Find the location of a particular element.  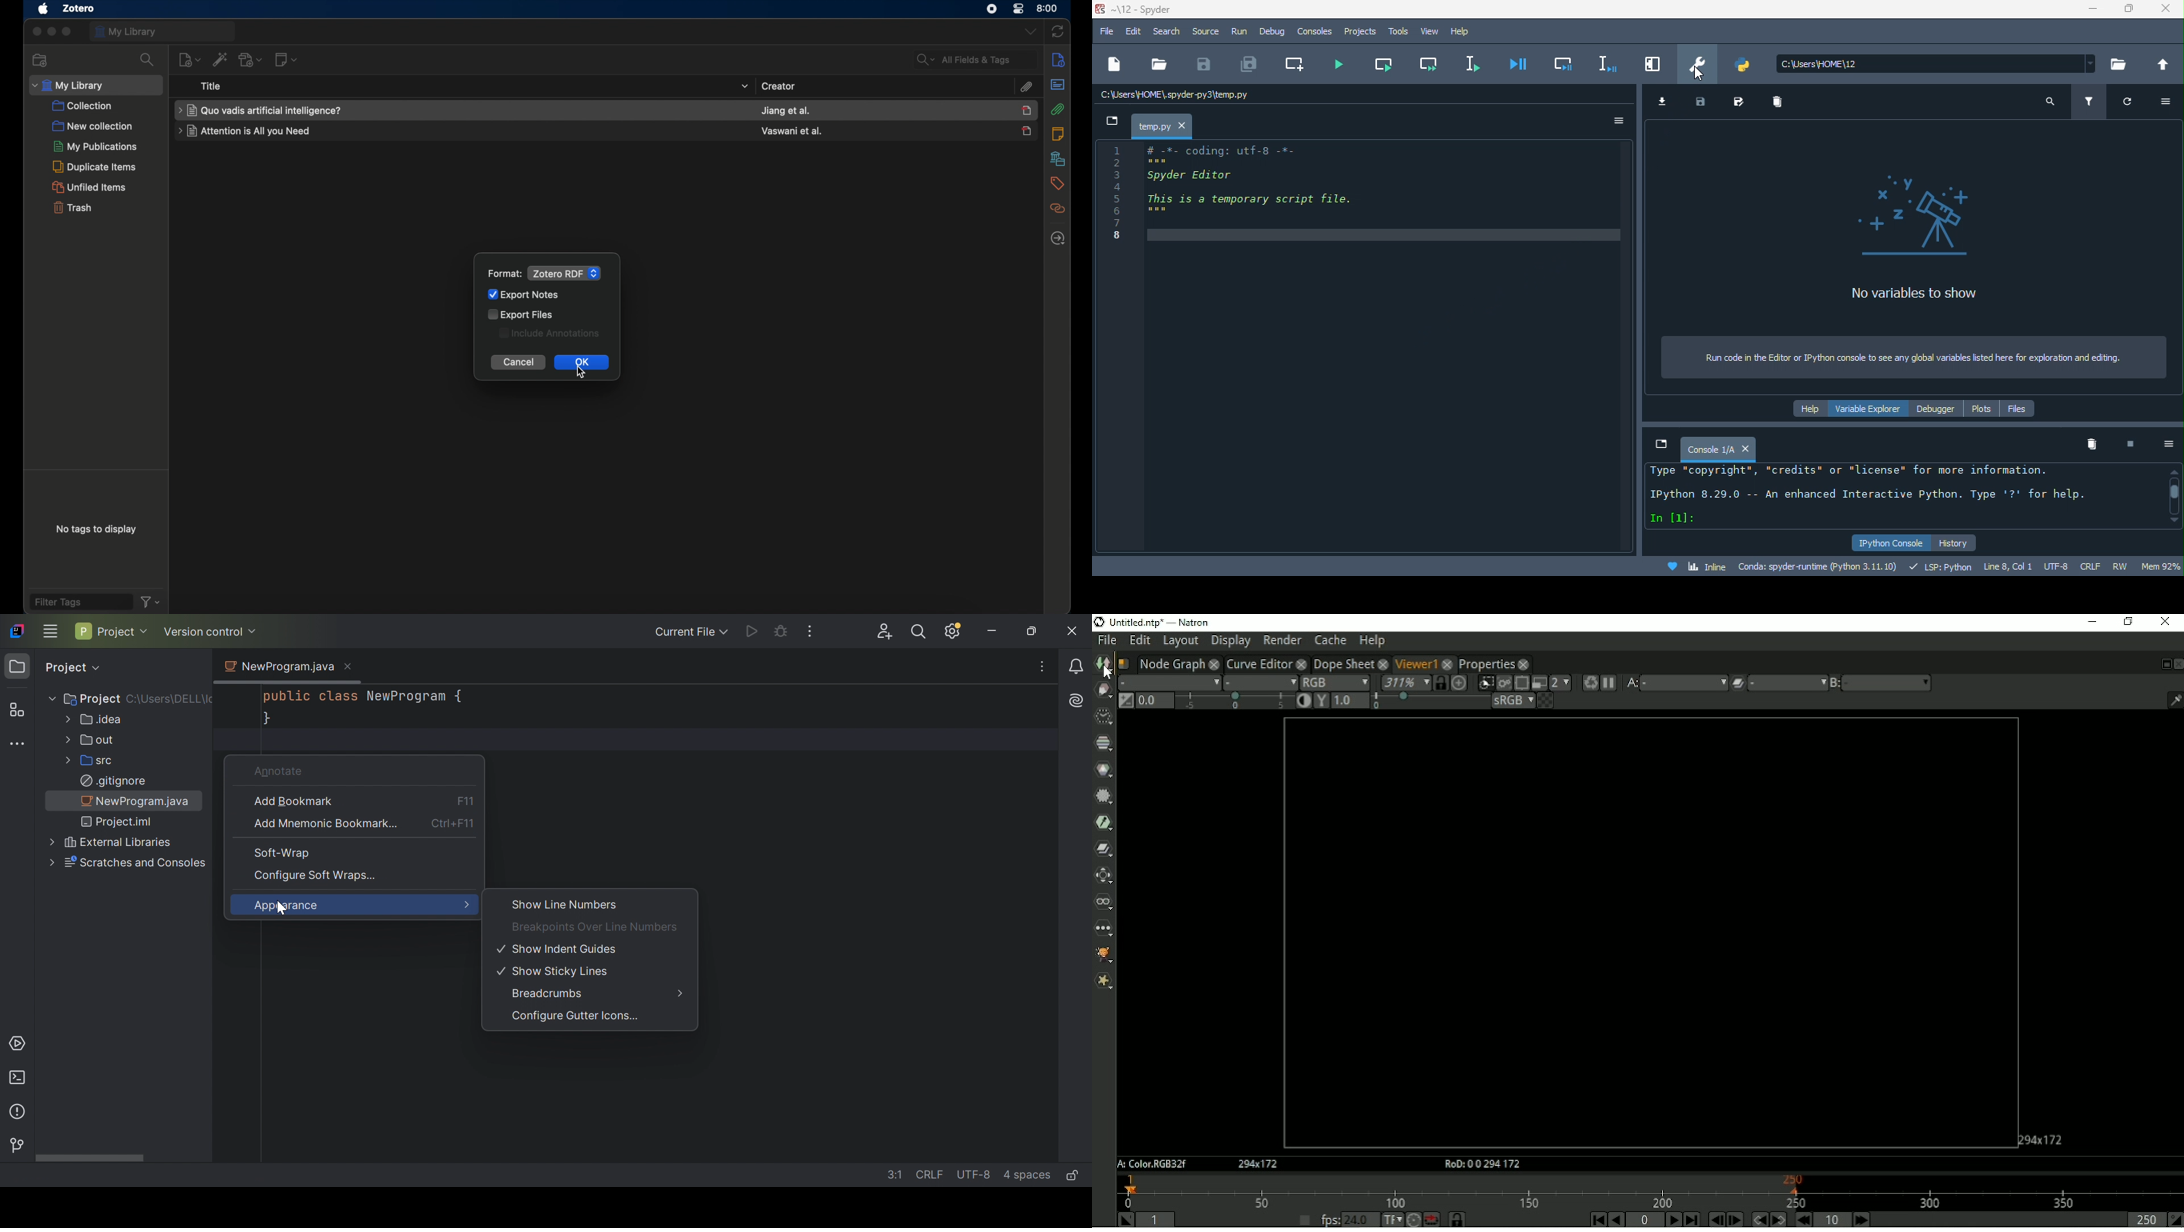

run selection is located at coordinates (1467, 65).